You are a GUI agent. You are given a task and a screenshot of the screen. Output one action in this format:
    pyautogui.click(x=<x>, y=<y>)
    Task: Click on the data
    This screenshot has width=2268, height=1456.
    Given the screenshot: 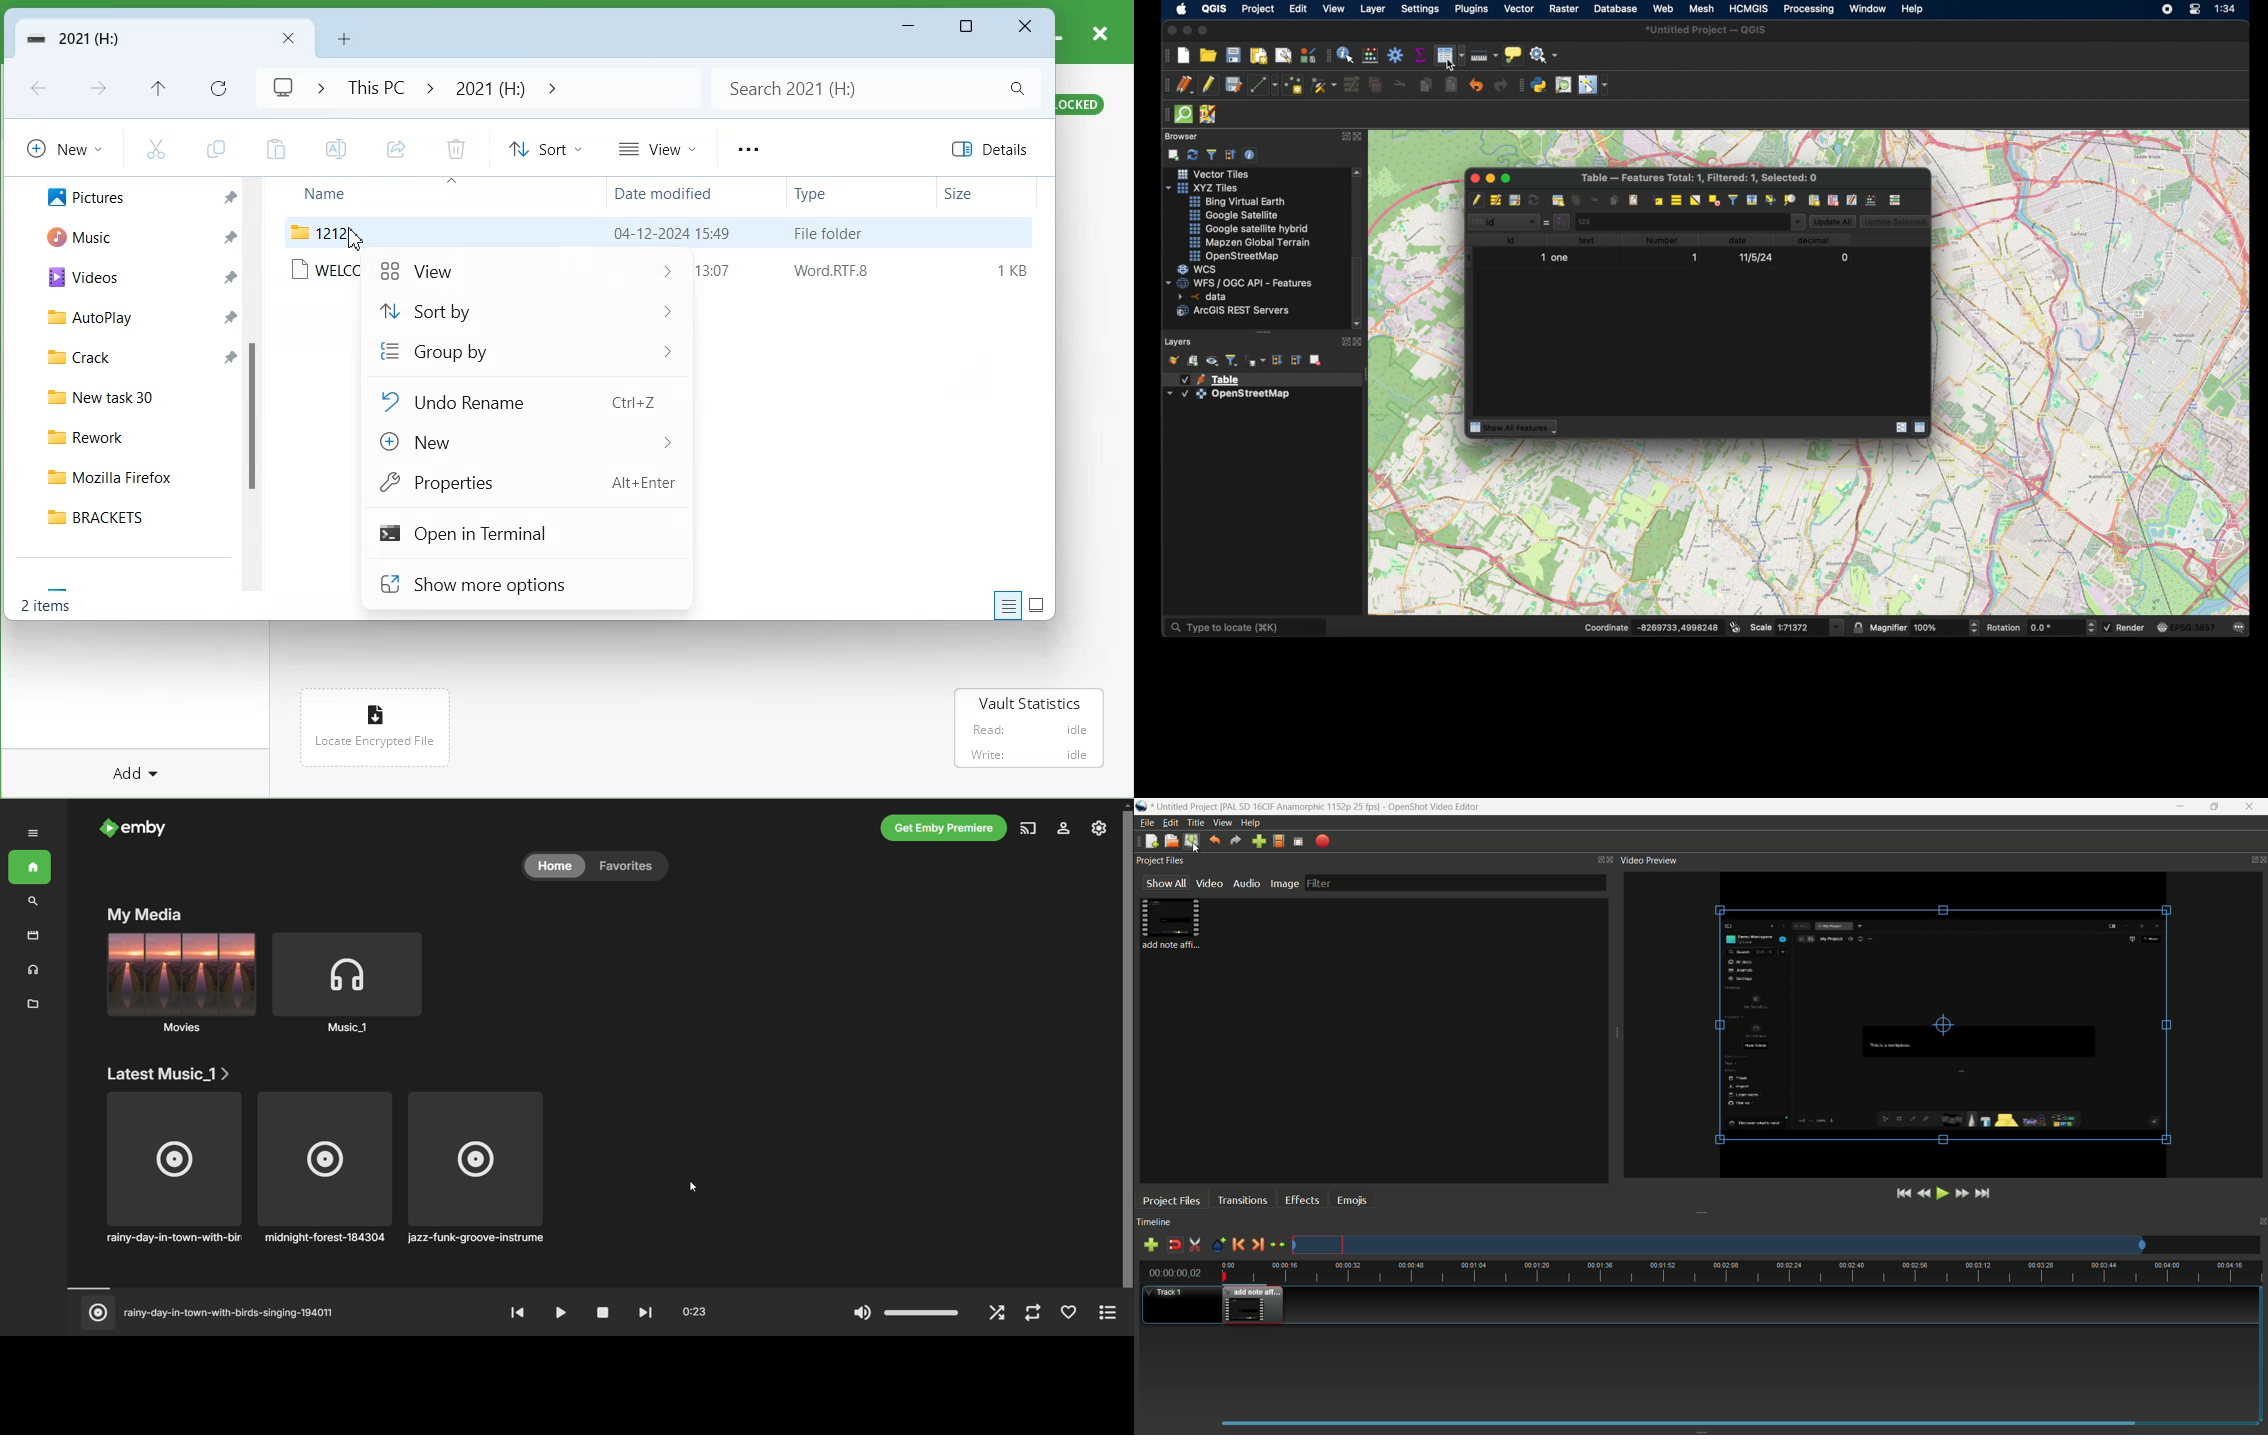 What is the action you would take?
    pyautogui.click(x=1207, y=296)
    